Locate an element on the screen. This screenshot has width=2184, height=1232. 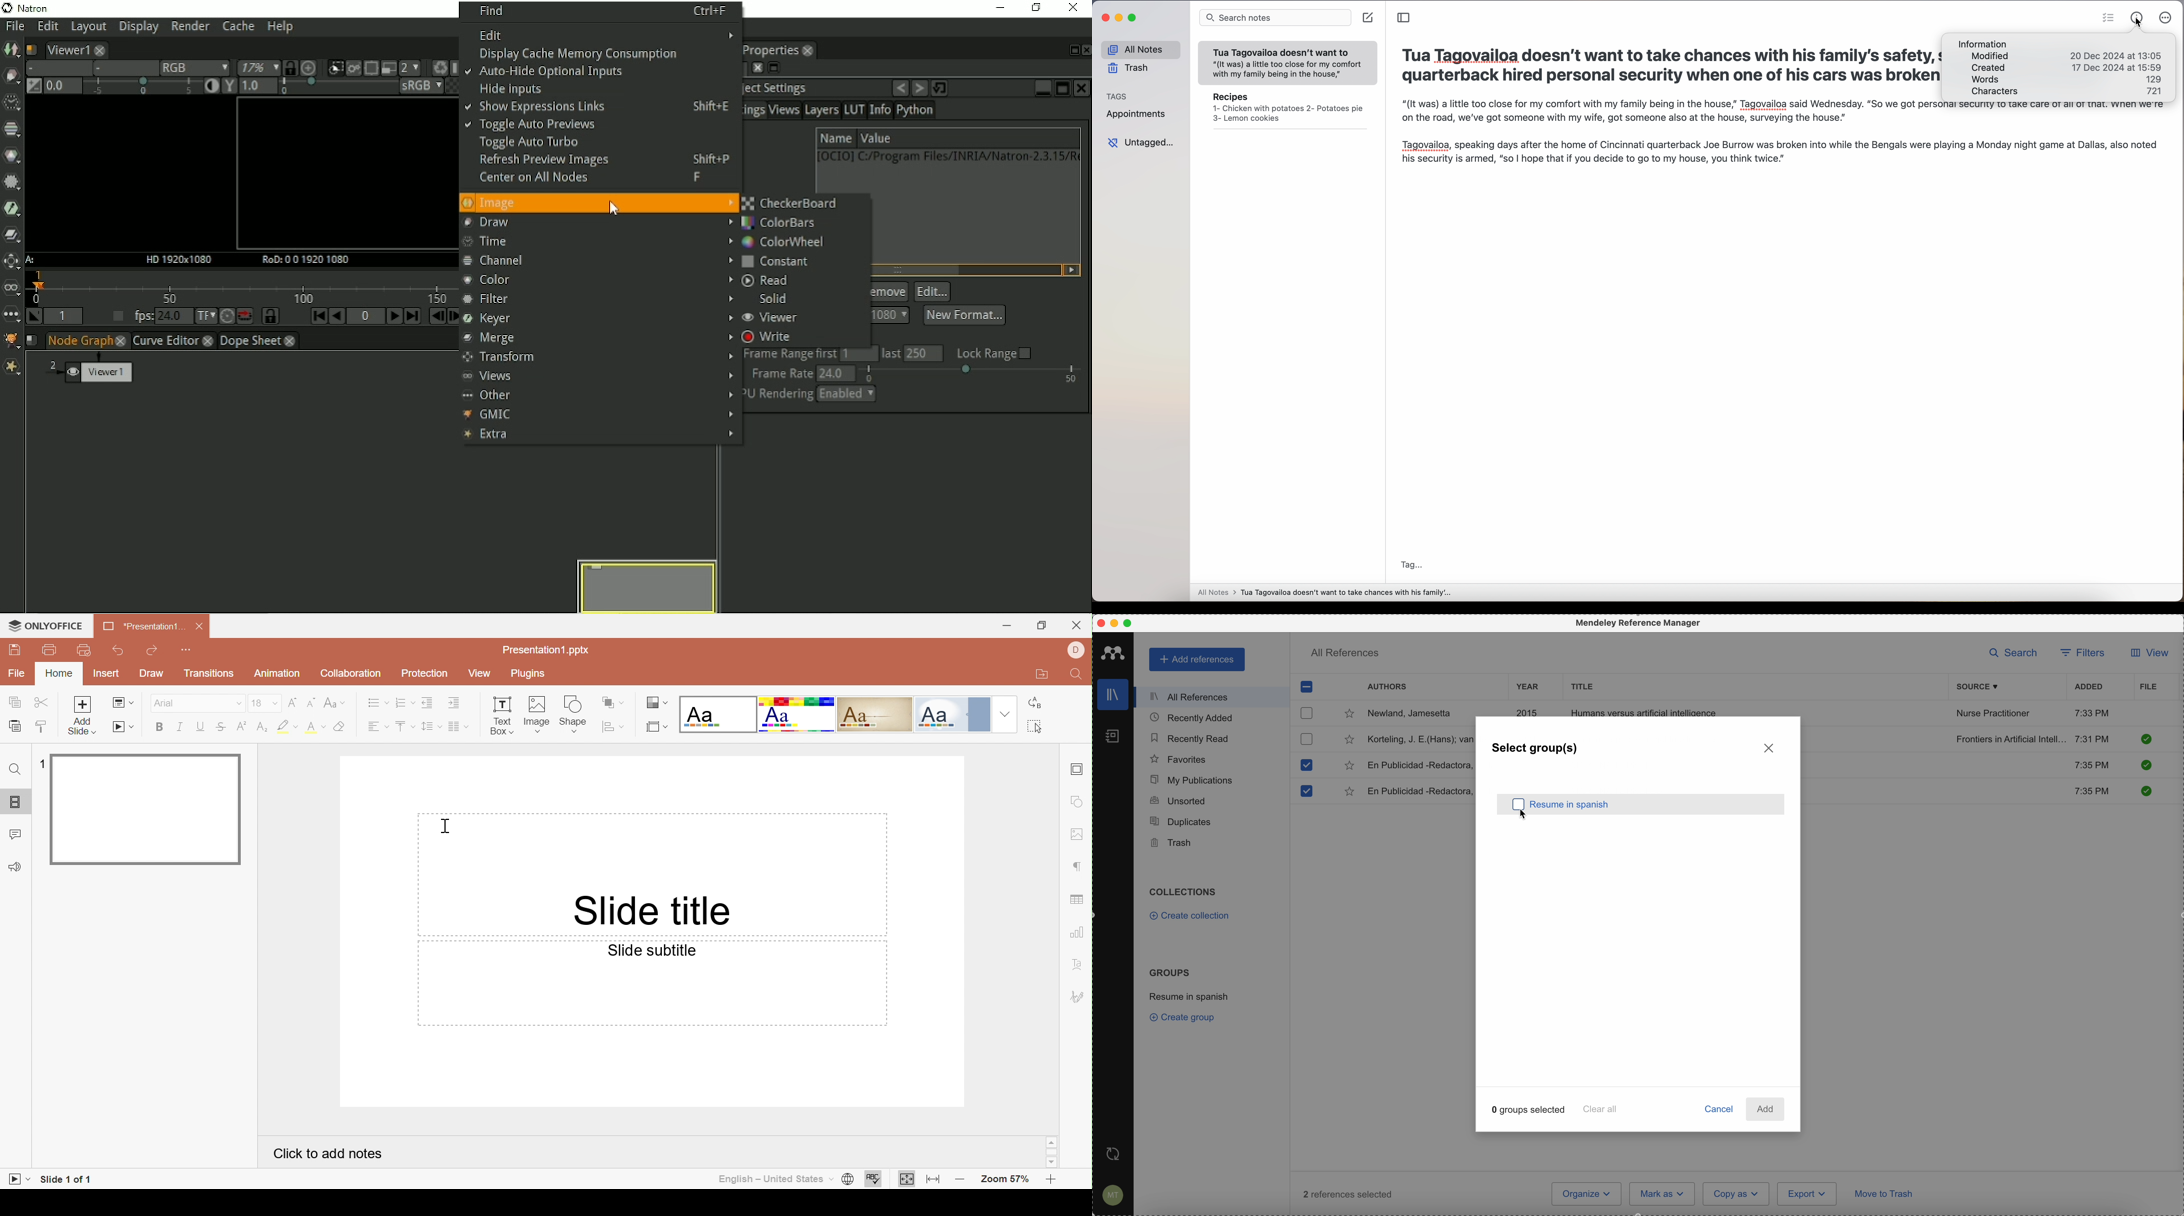
tags is located at coordinates (1120, 97).